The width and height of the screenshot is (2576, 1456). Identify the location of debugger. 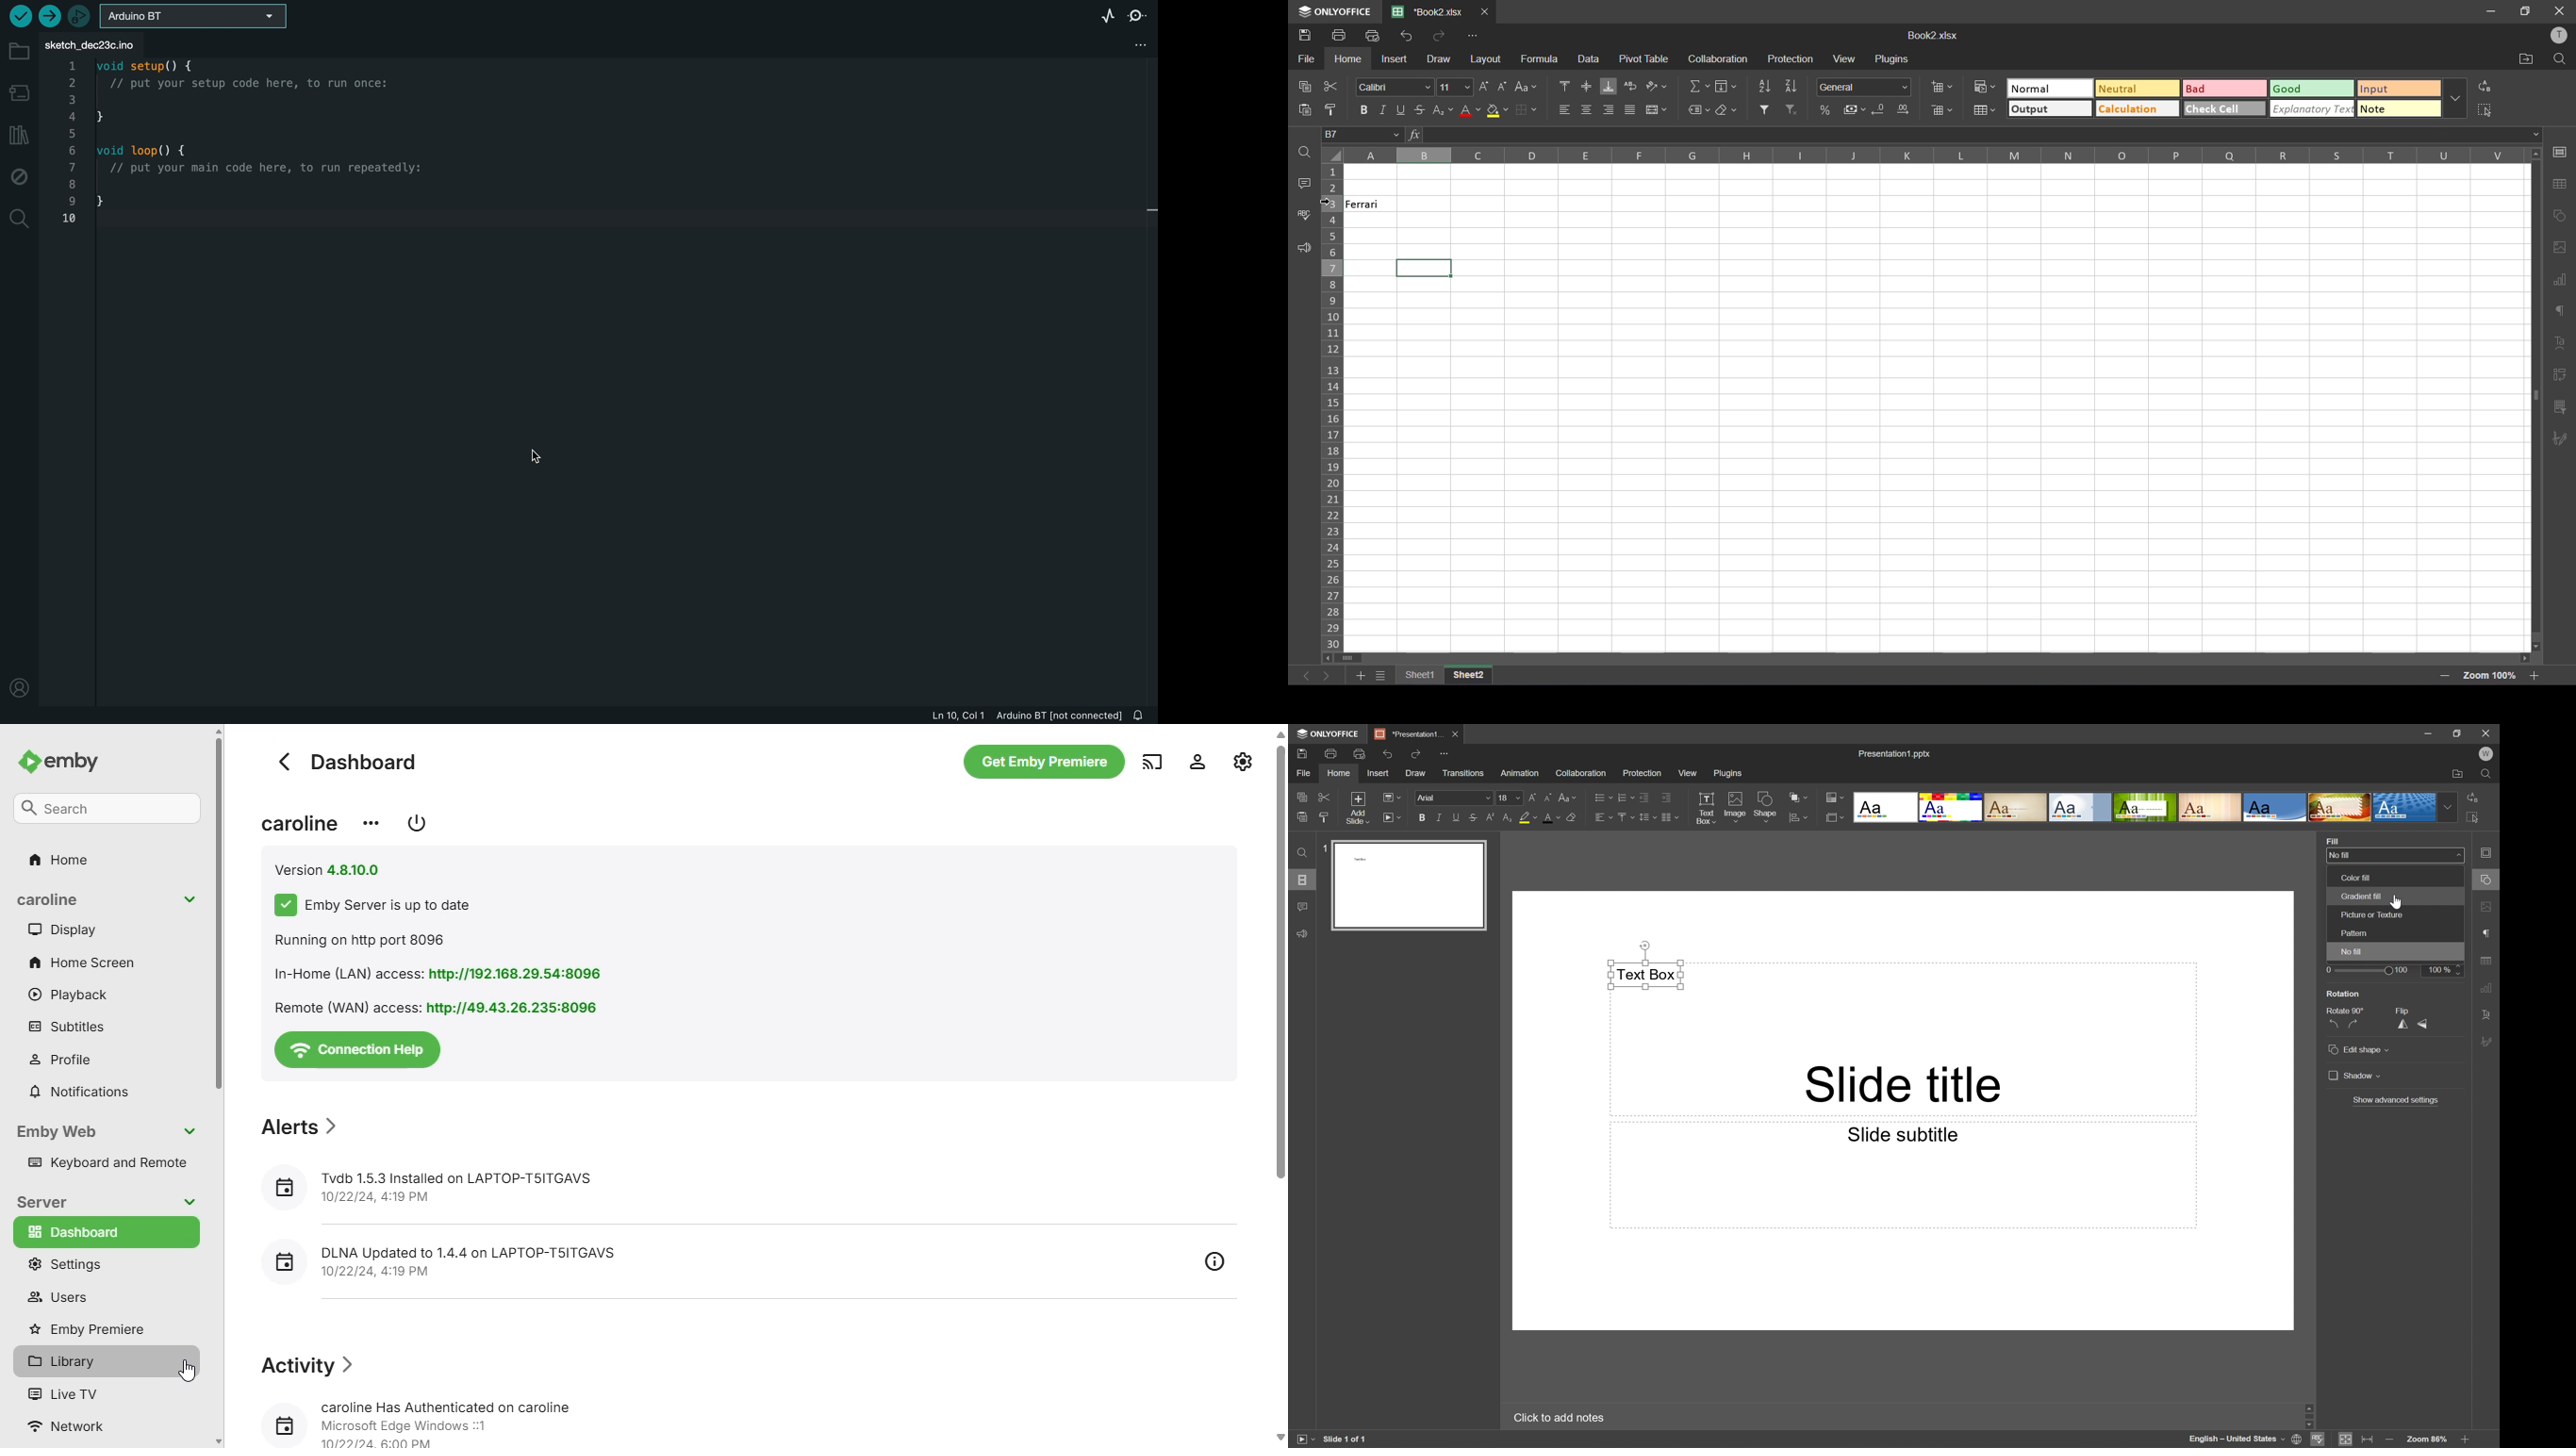
(80, 15).